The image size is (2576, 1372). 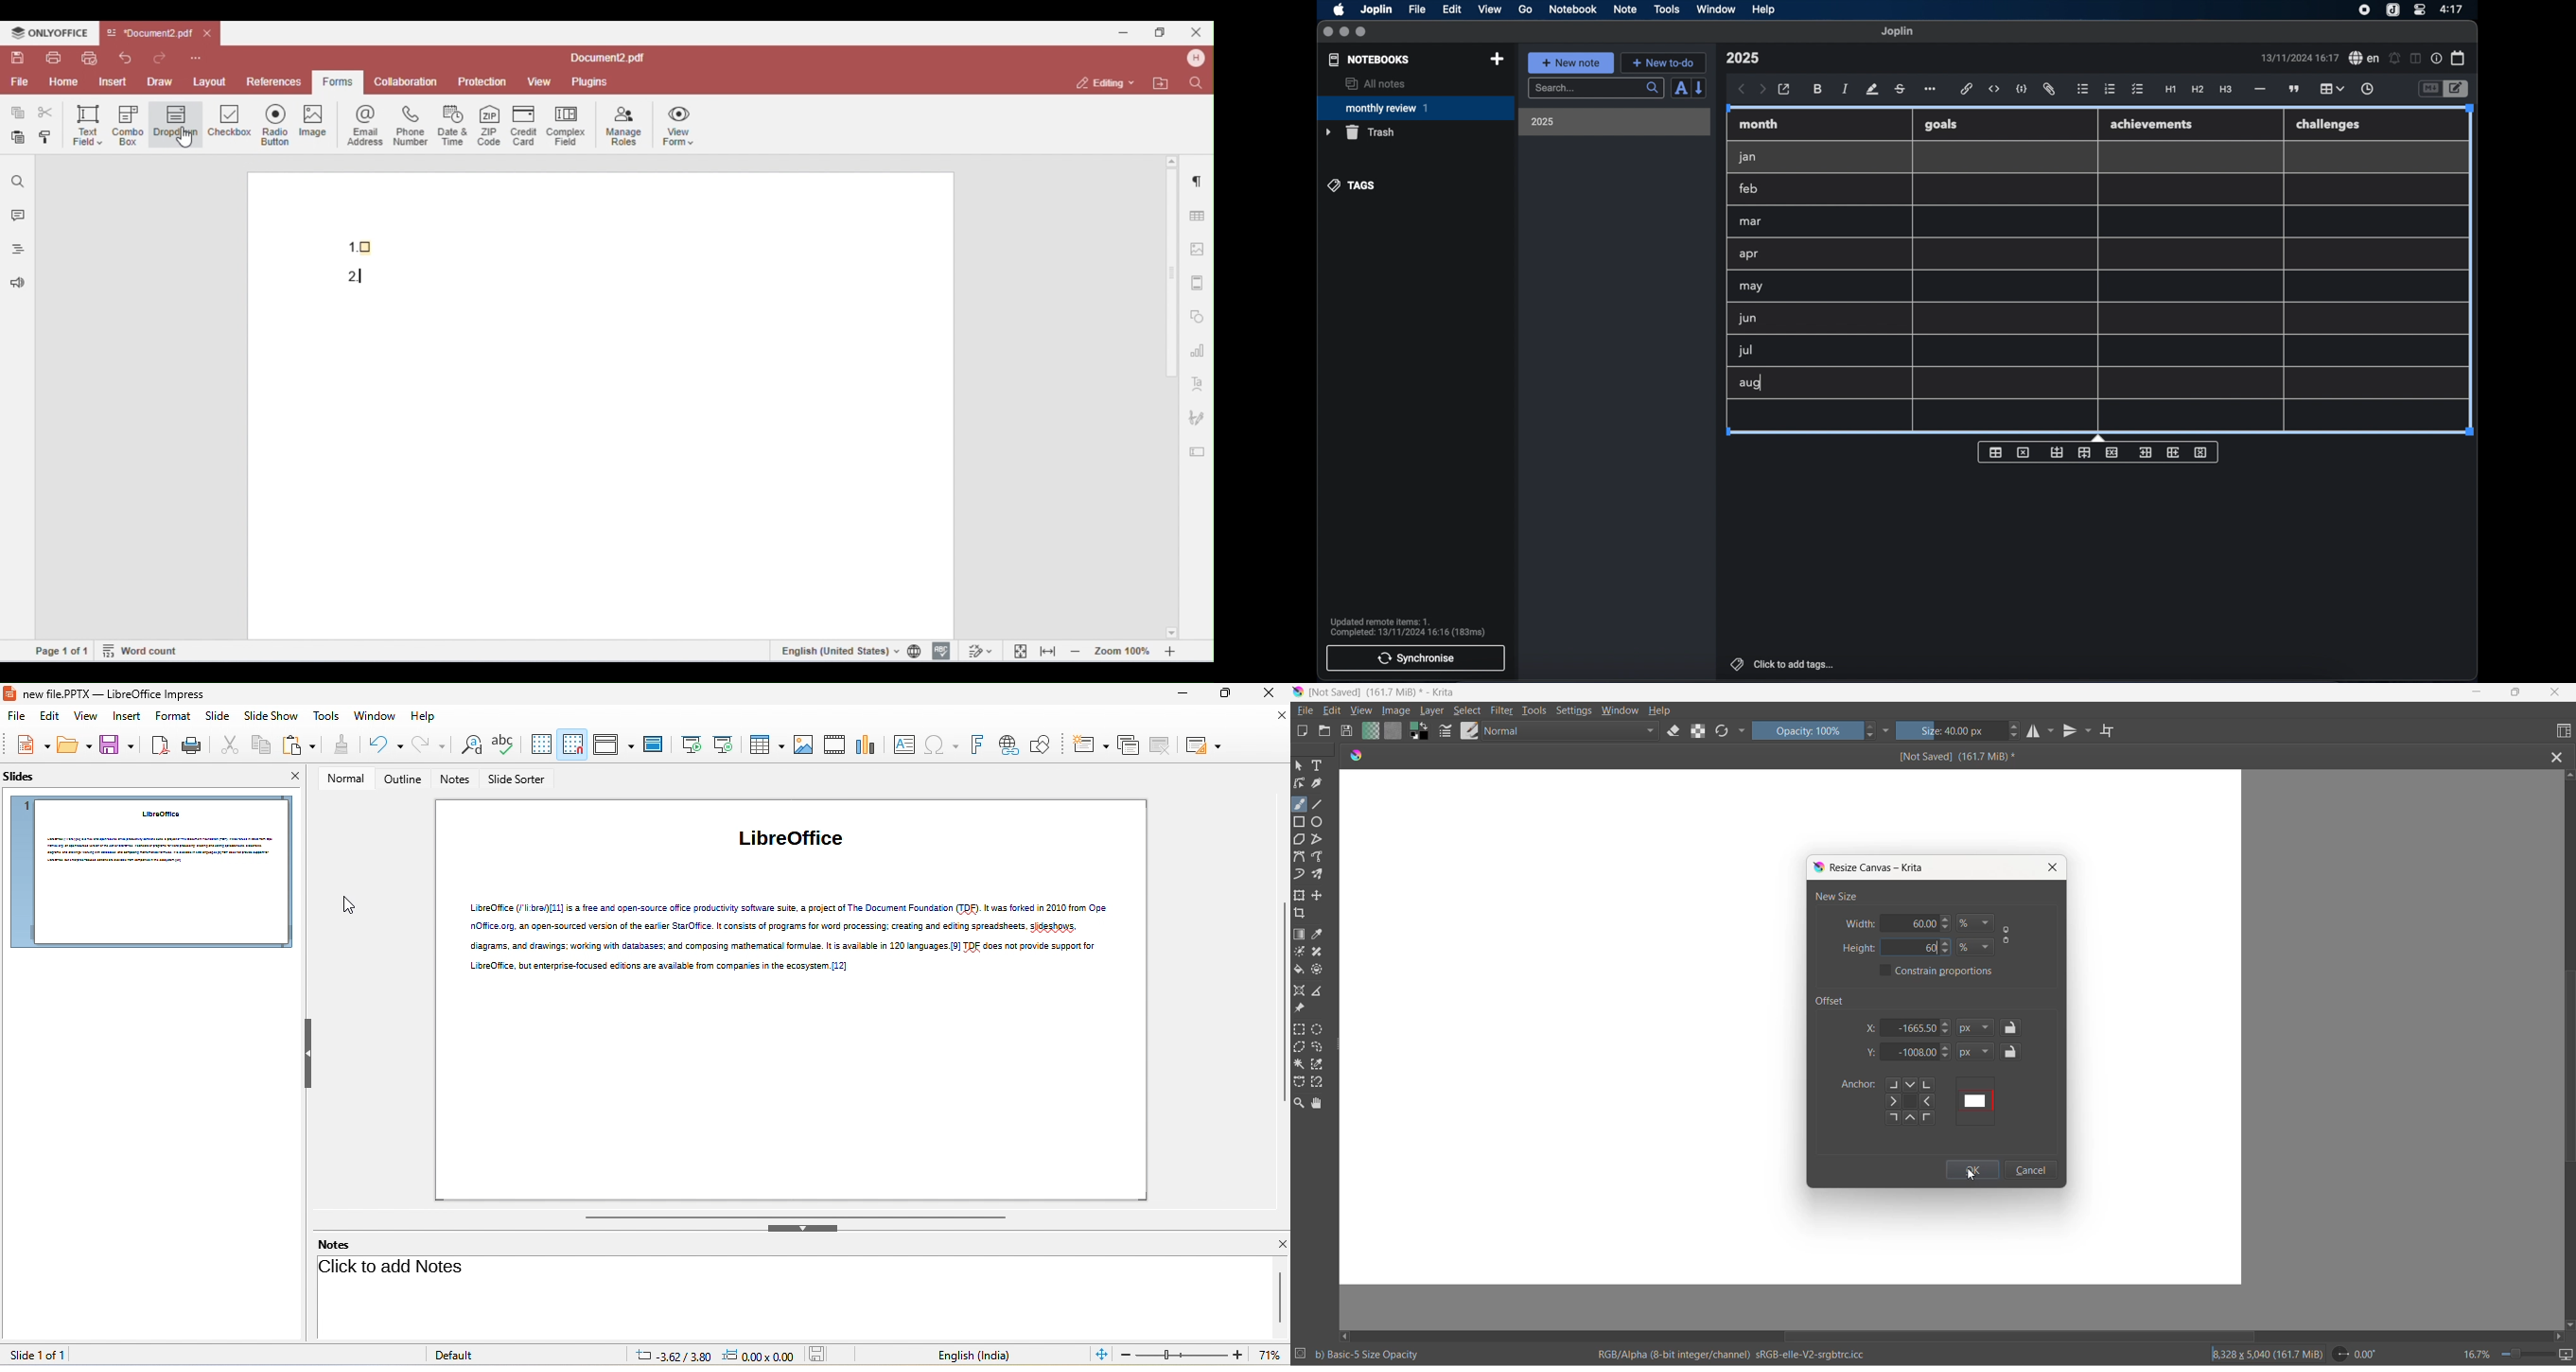 I want to click on forward, so click(x=1763, y=90).